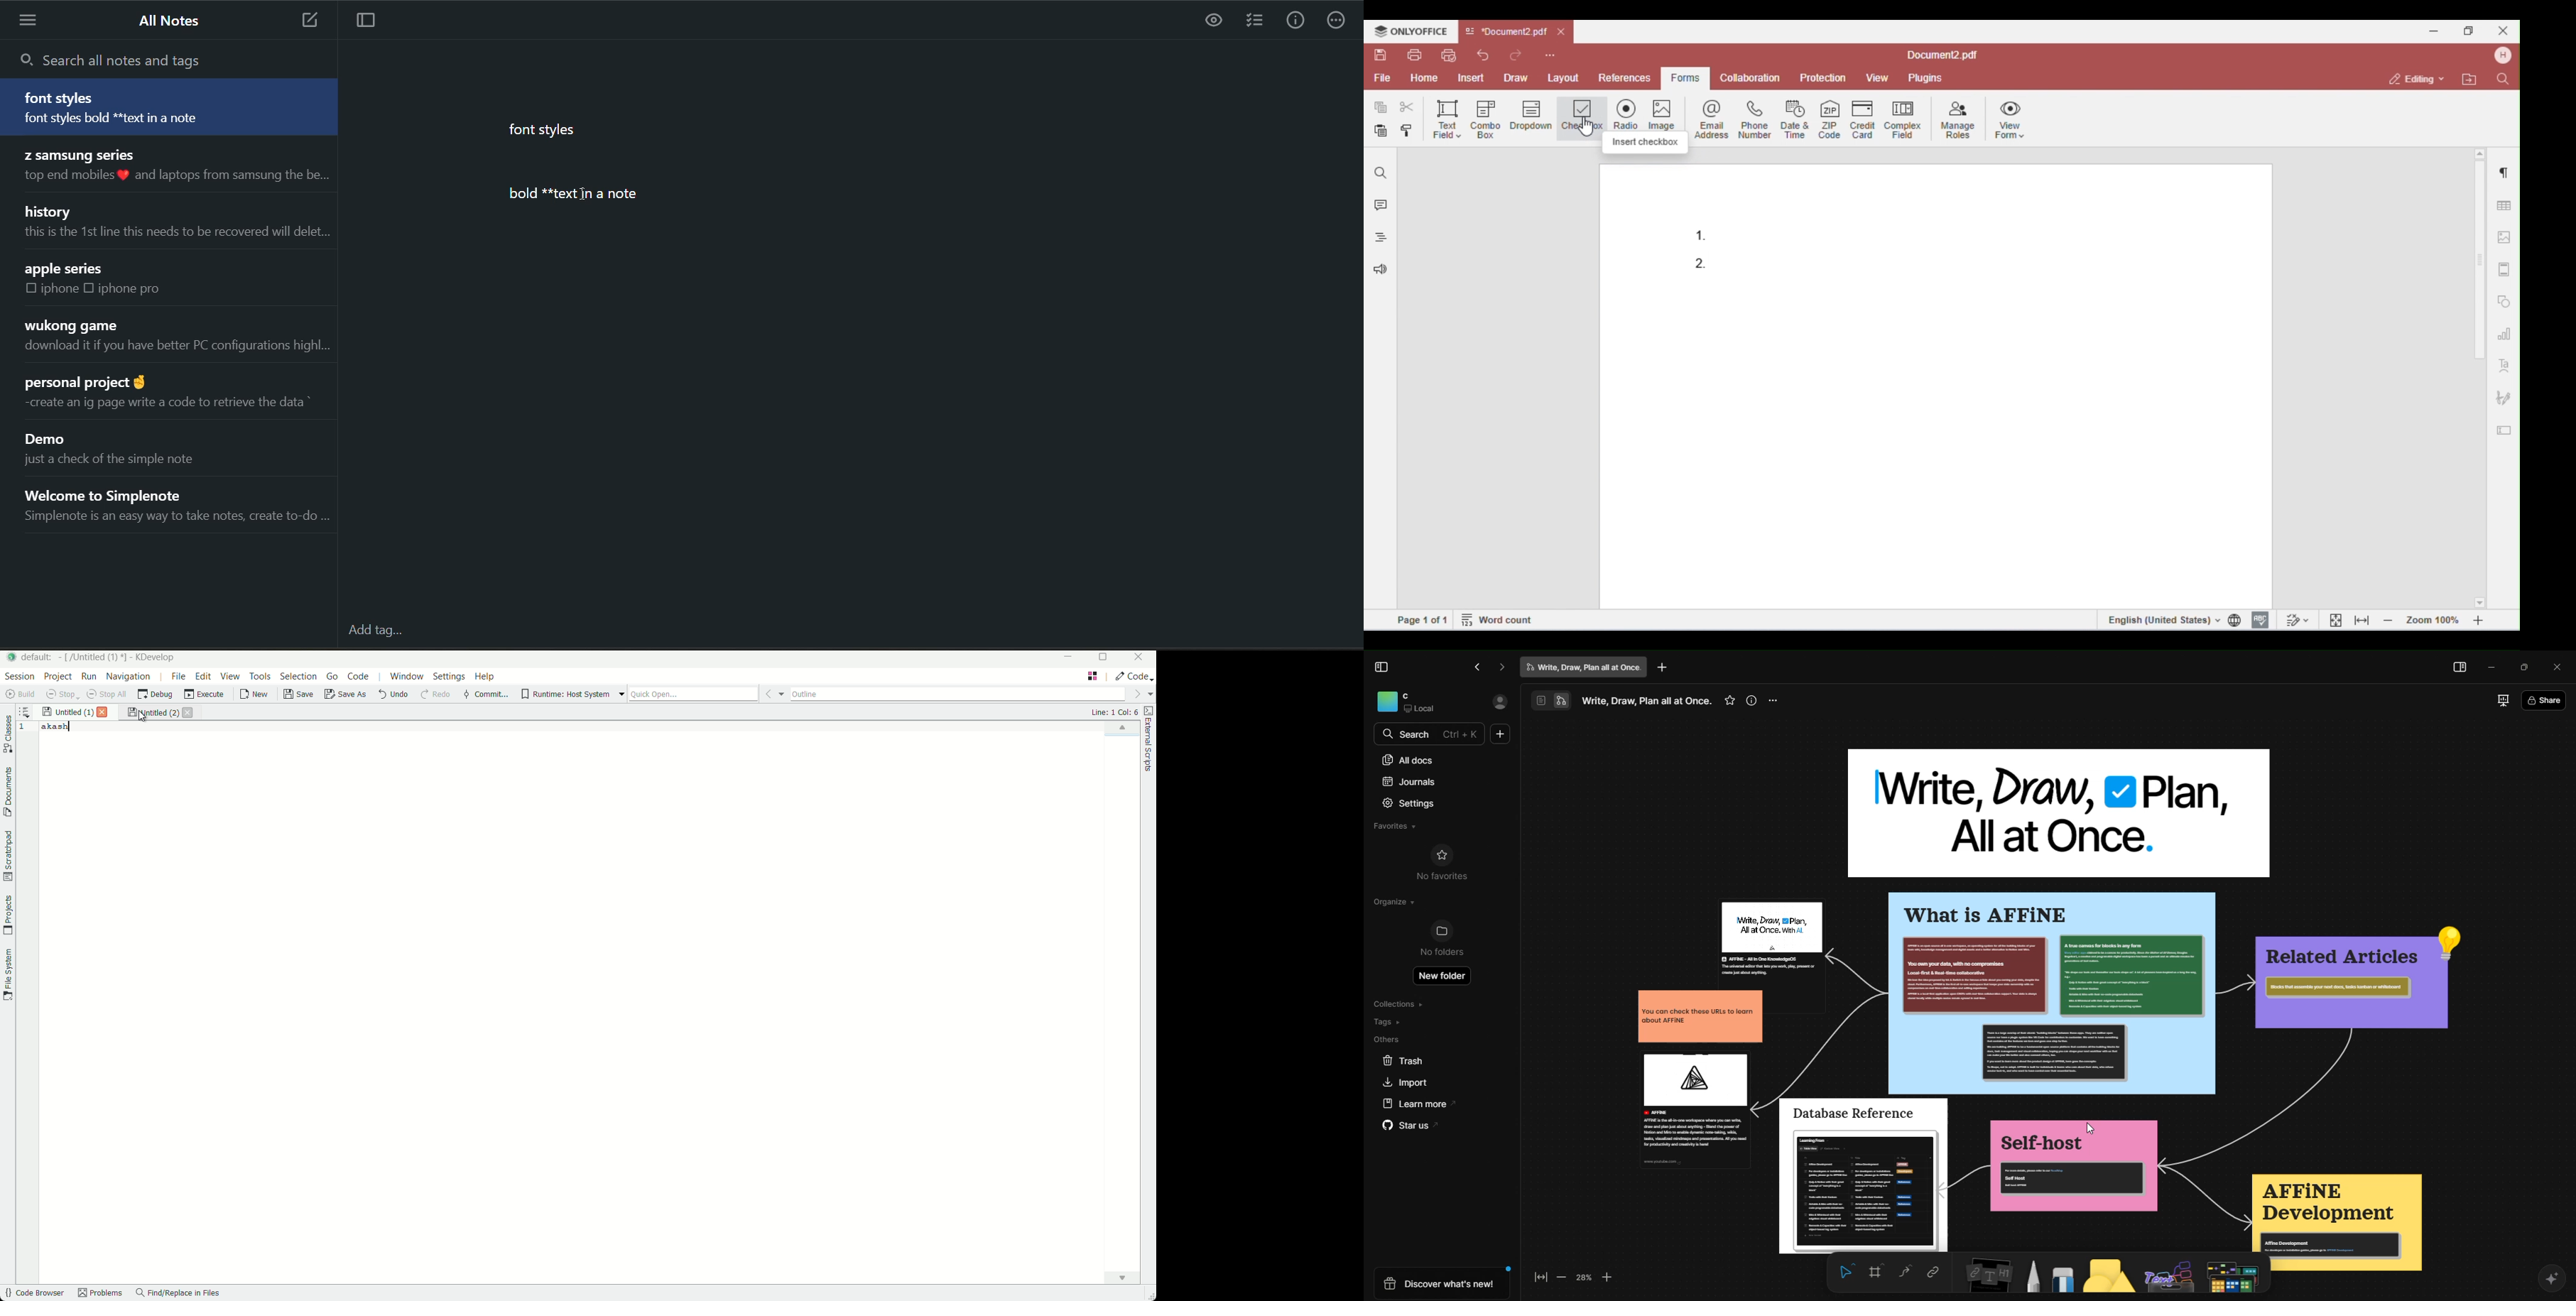 Image resolution: width=2576 pixels, height=1316 pixels. Describe the element at coordinates (1727, 700) in the screenshot. I see `start` at that location.